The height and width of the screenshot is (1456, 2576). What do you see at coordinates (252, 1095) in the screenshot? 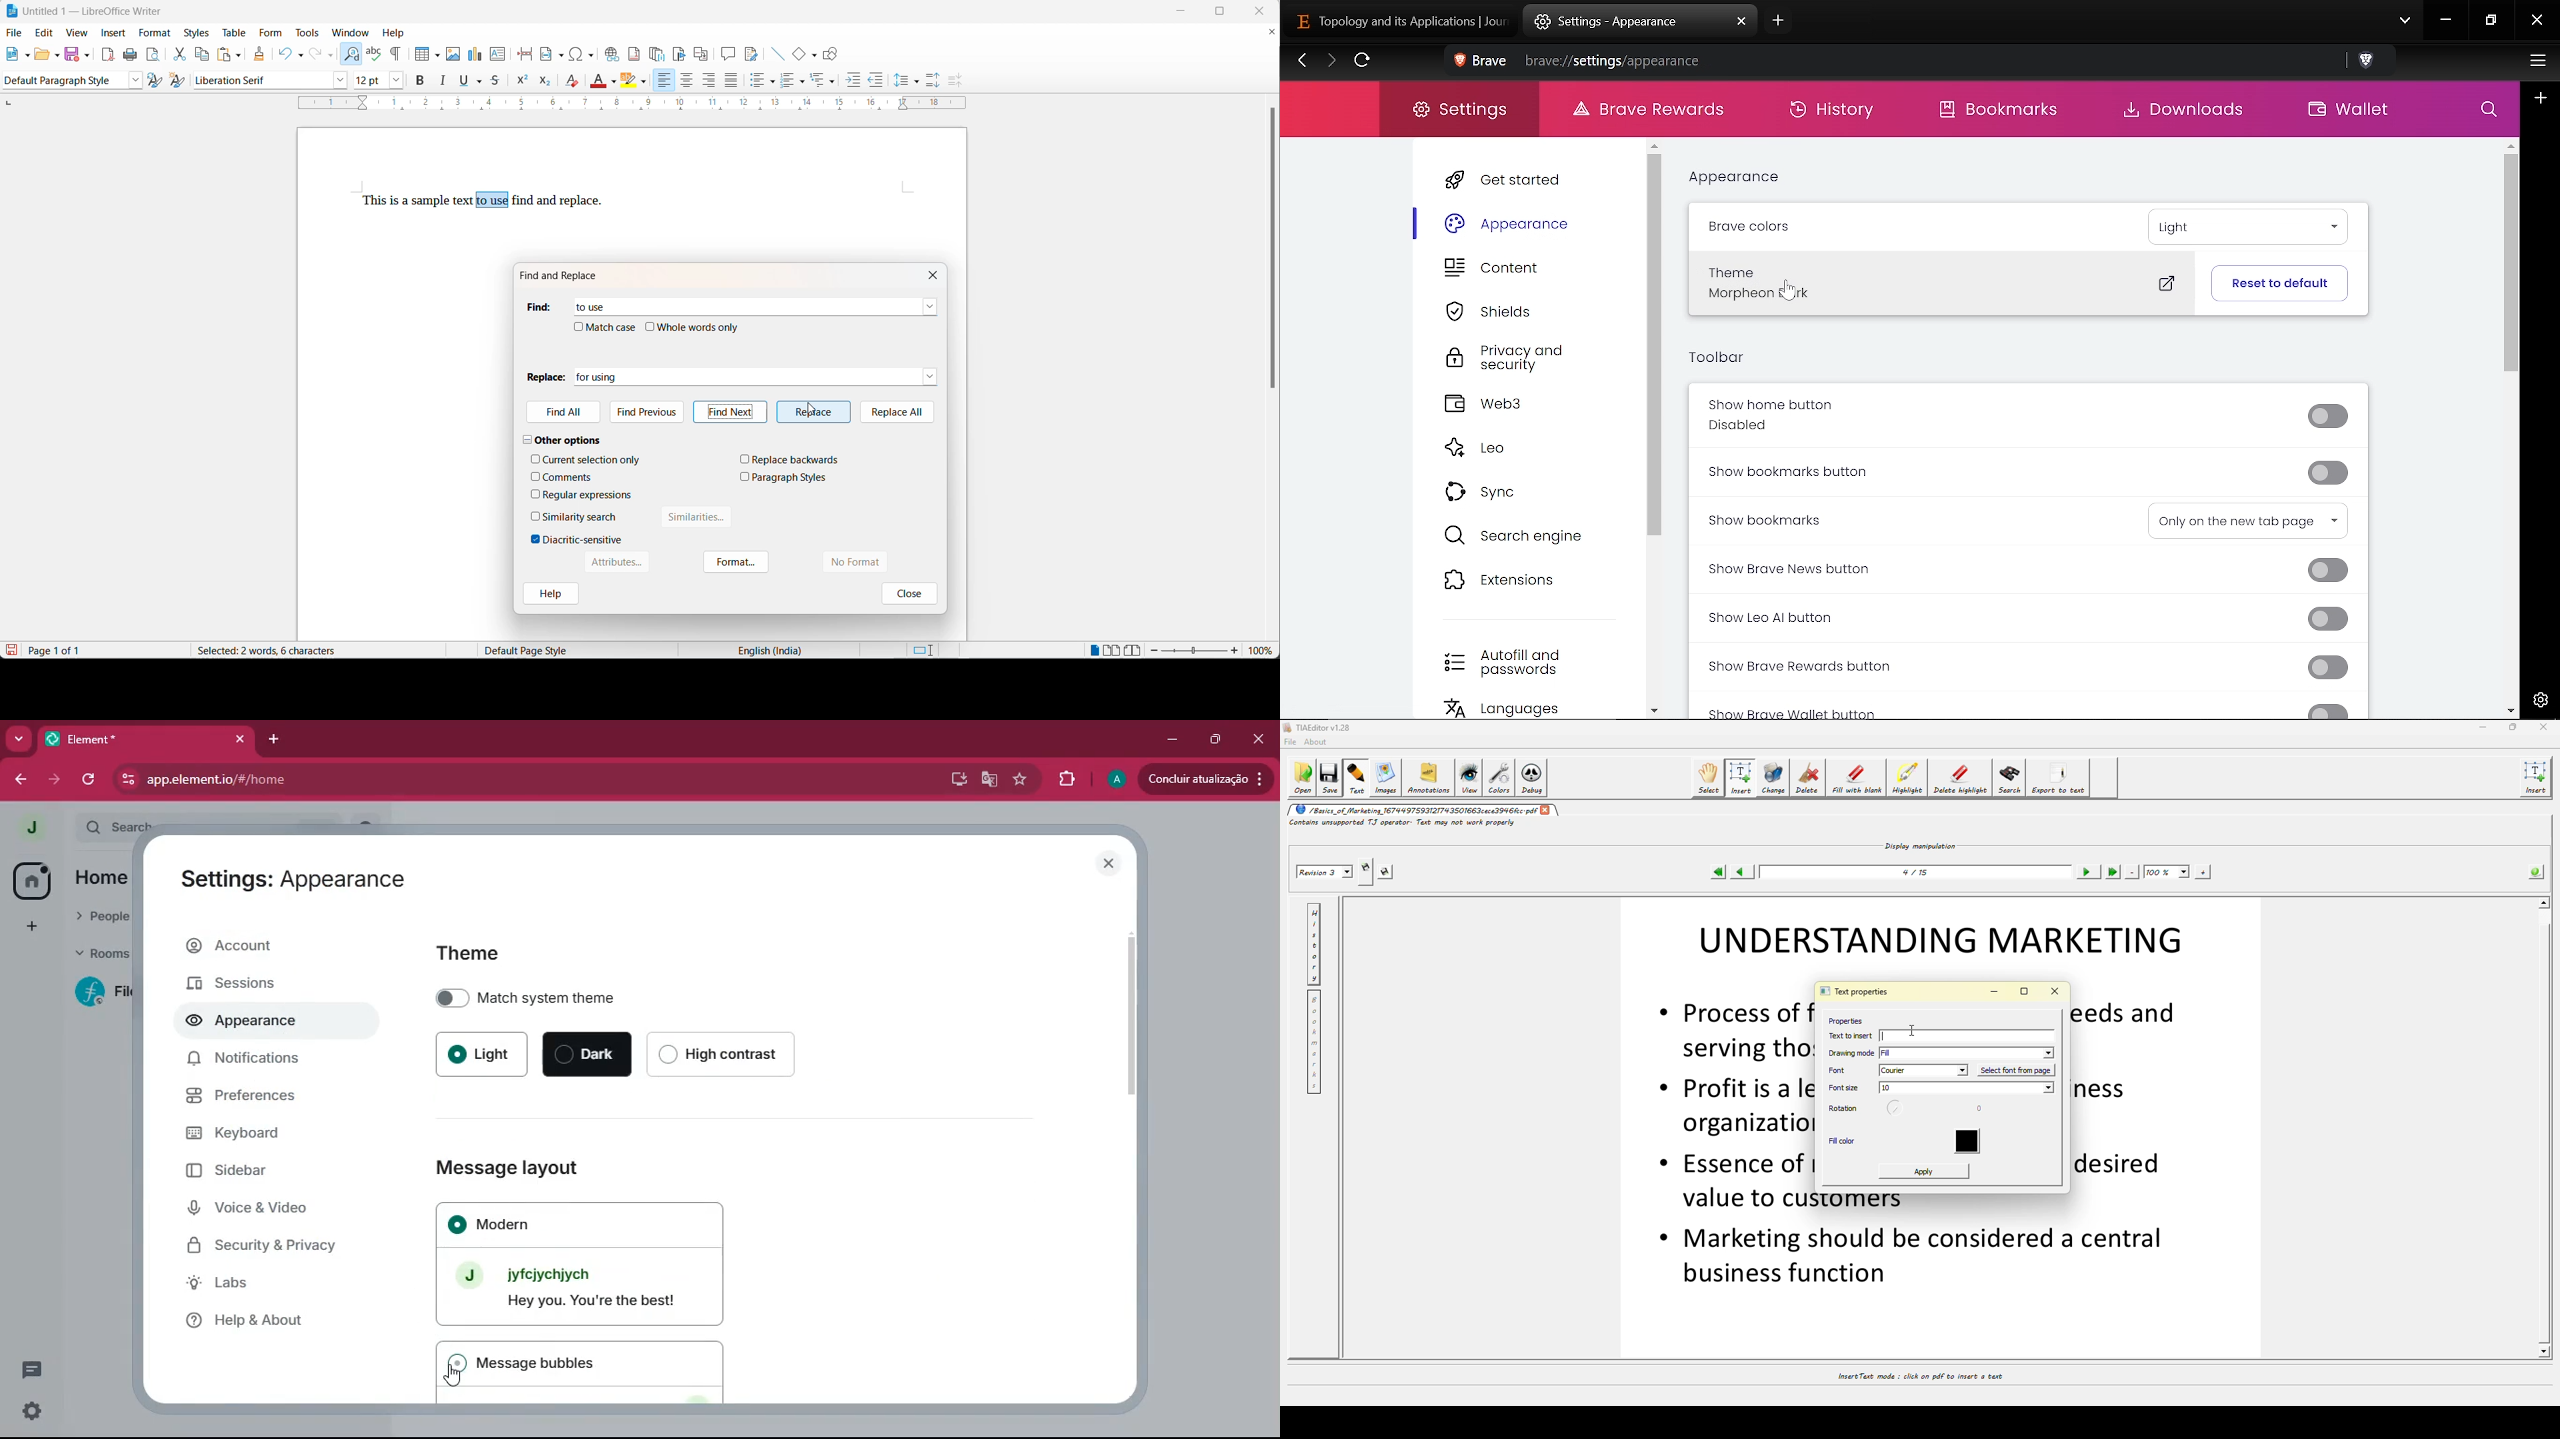
I see `Preferences` at bounding box center [252, 1095].